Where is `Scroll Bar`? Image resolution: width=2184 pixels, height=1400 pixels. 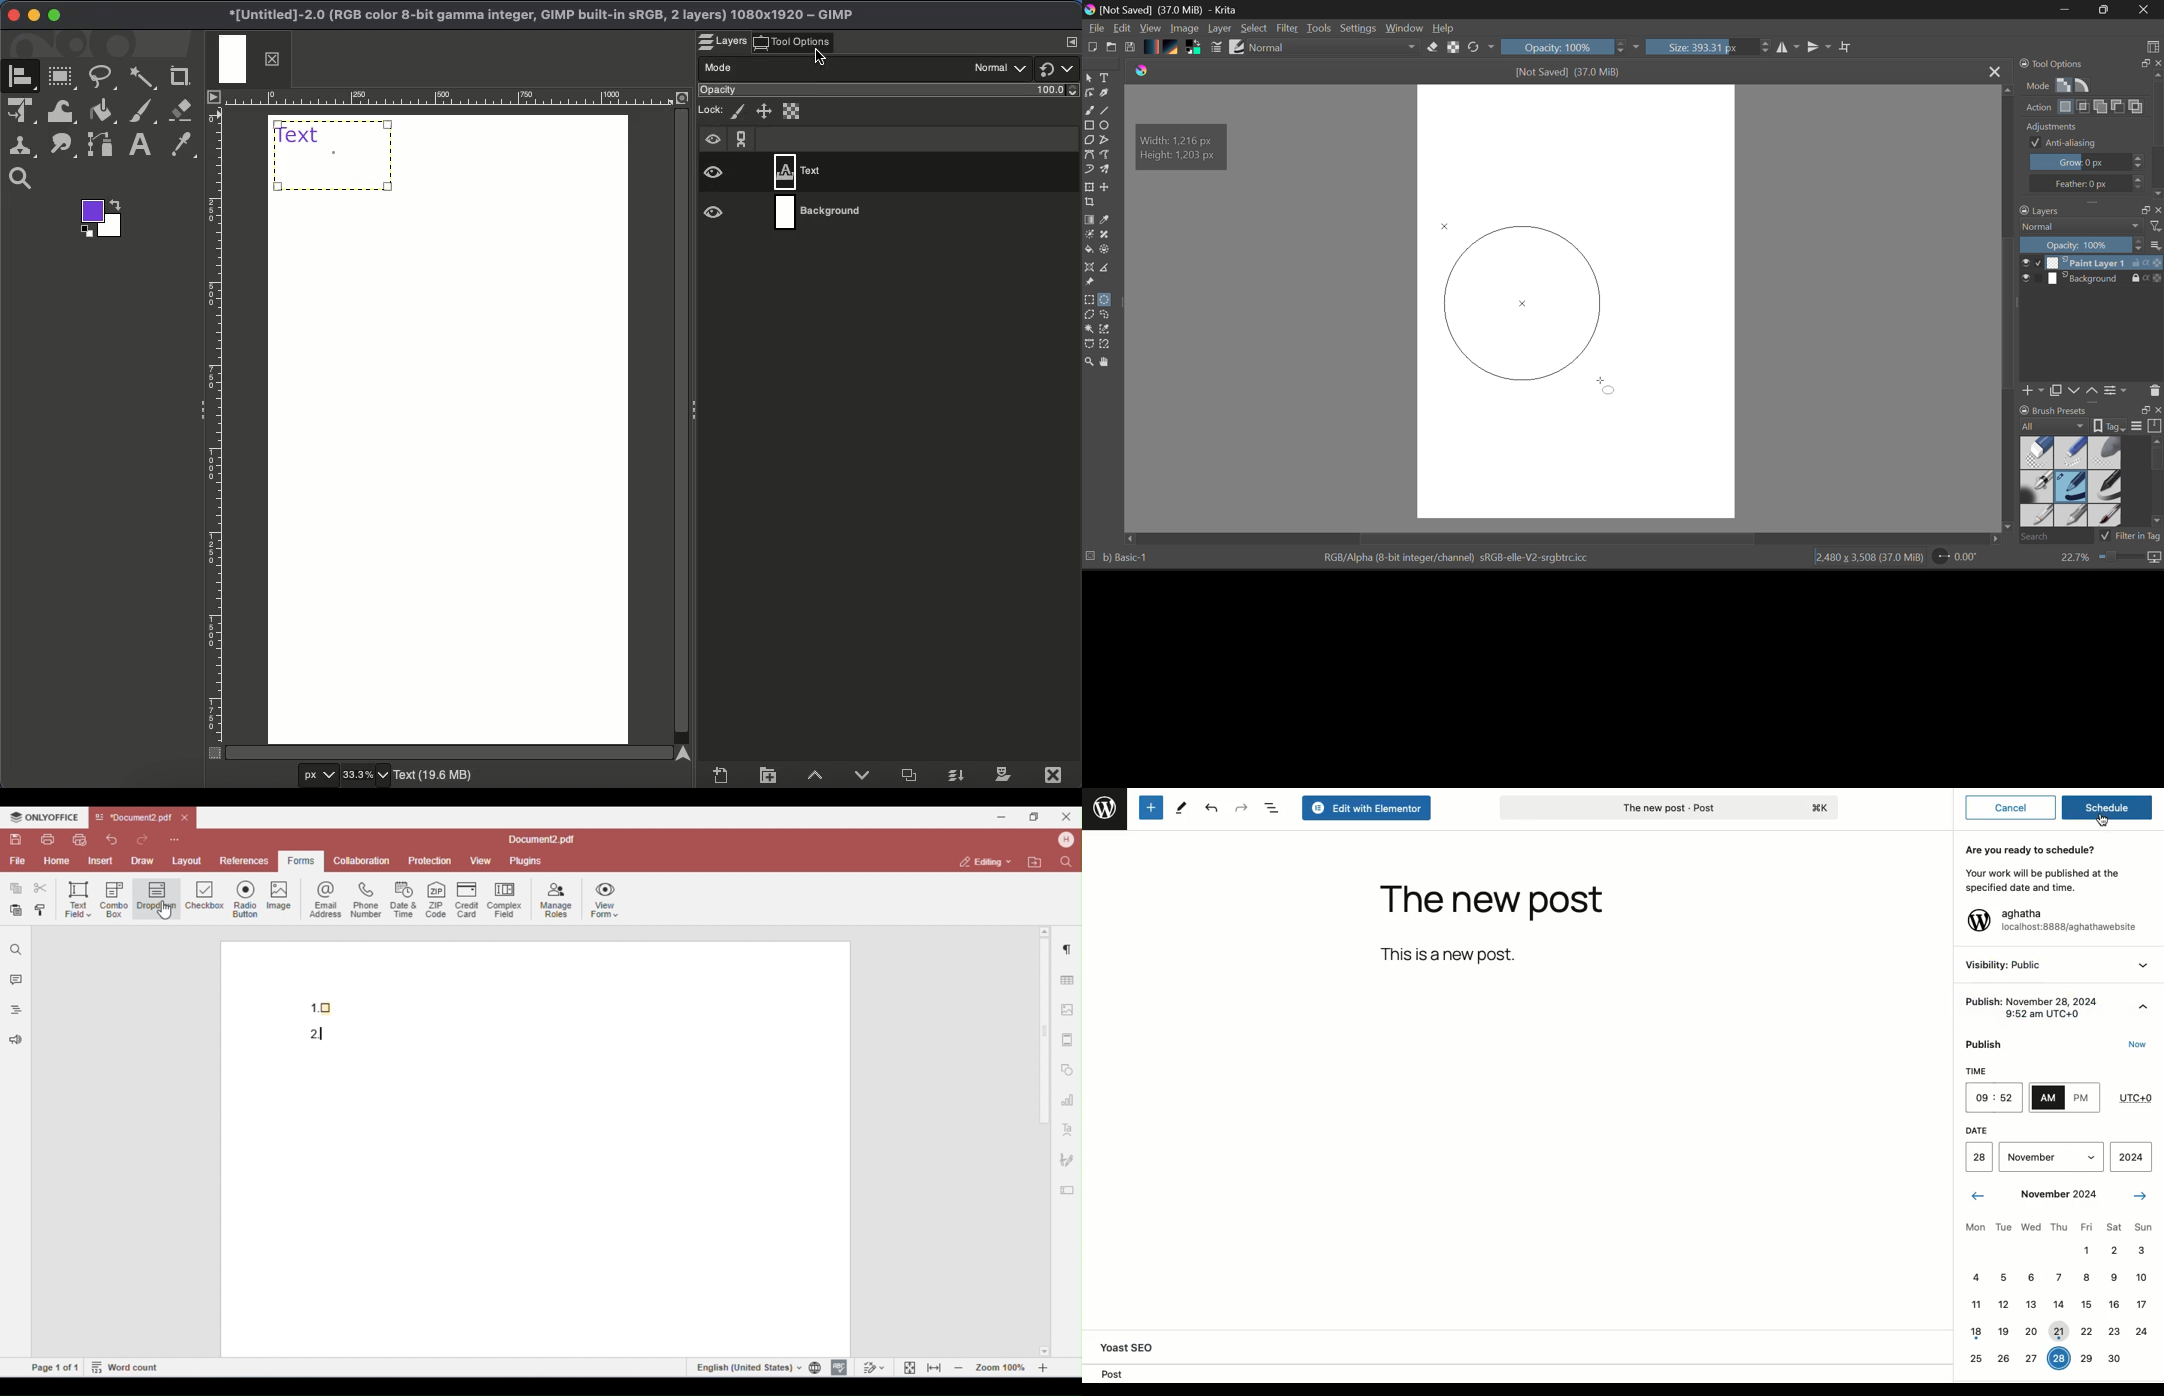
Scroll Bar is located at coordinates (1568, 538).